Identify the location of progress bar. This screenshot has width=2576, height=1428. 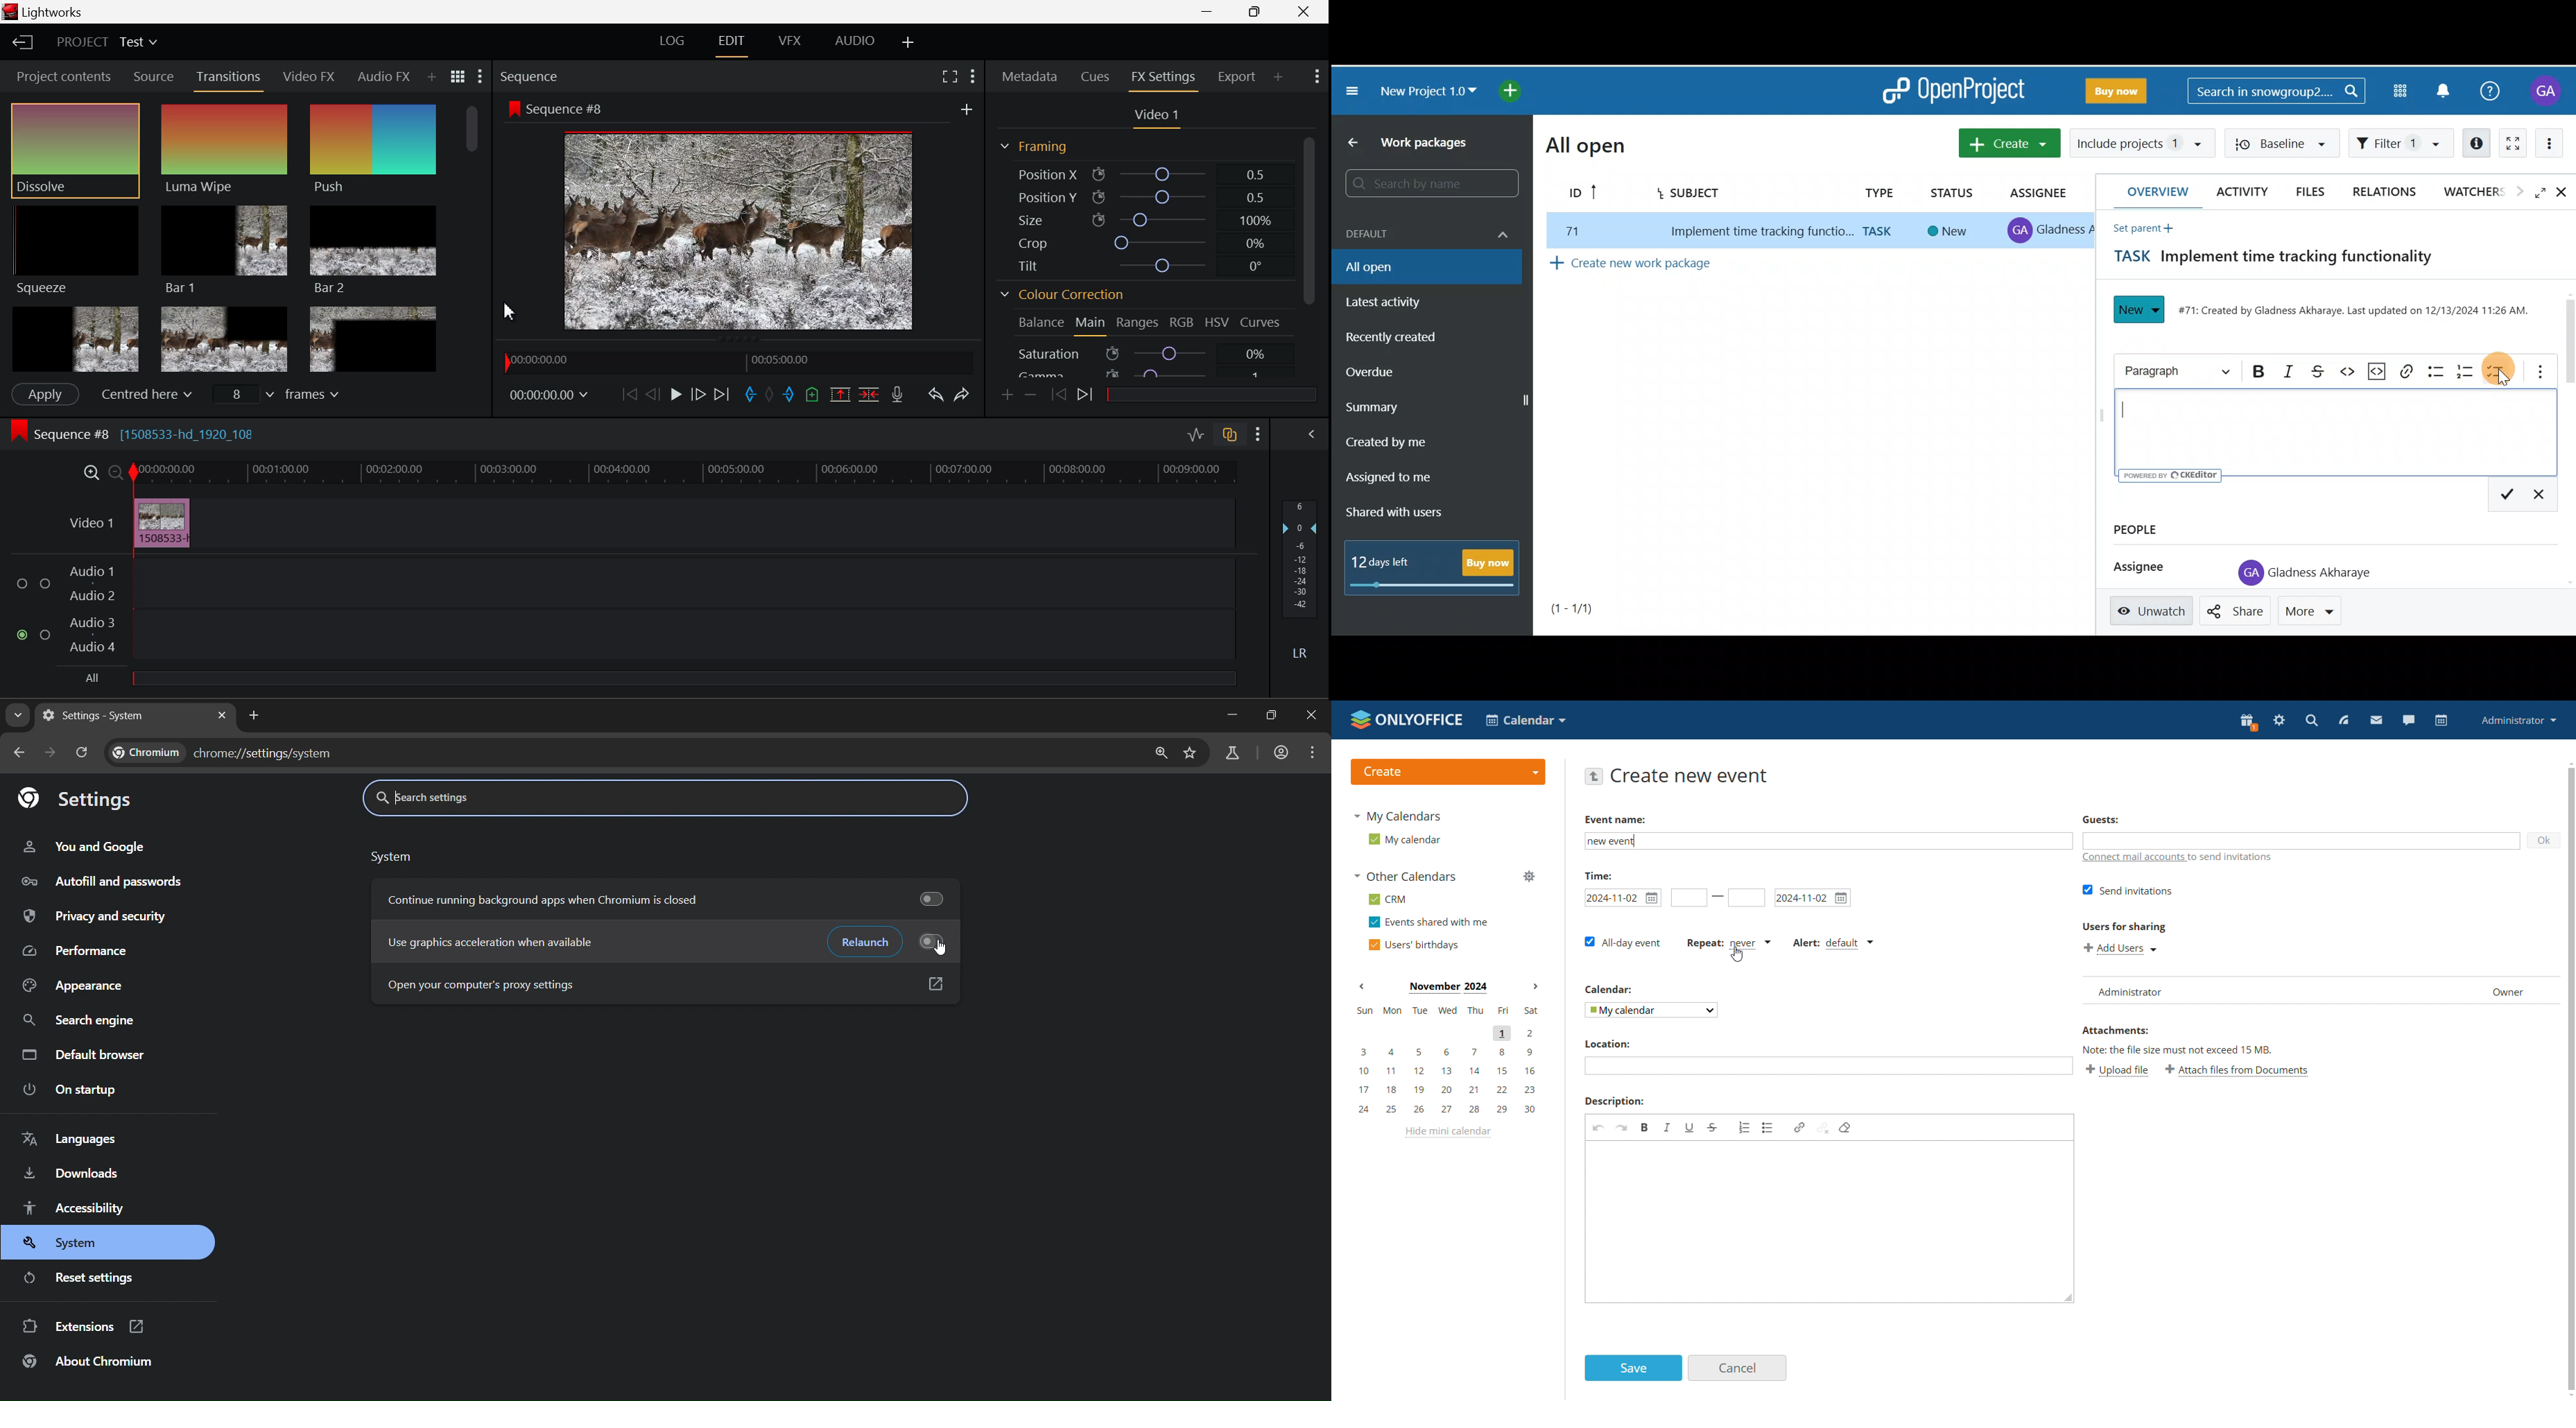
(1434, 586).